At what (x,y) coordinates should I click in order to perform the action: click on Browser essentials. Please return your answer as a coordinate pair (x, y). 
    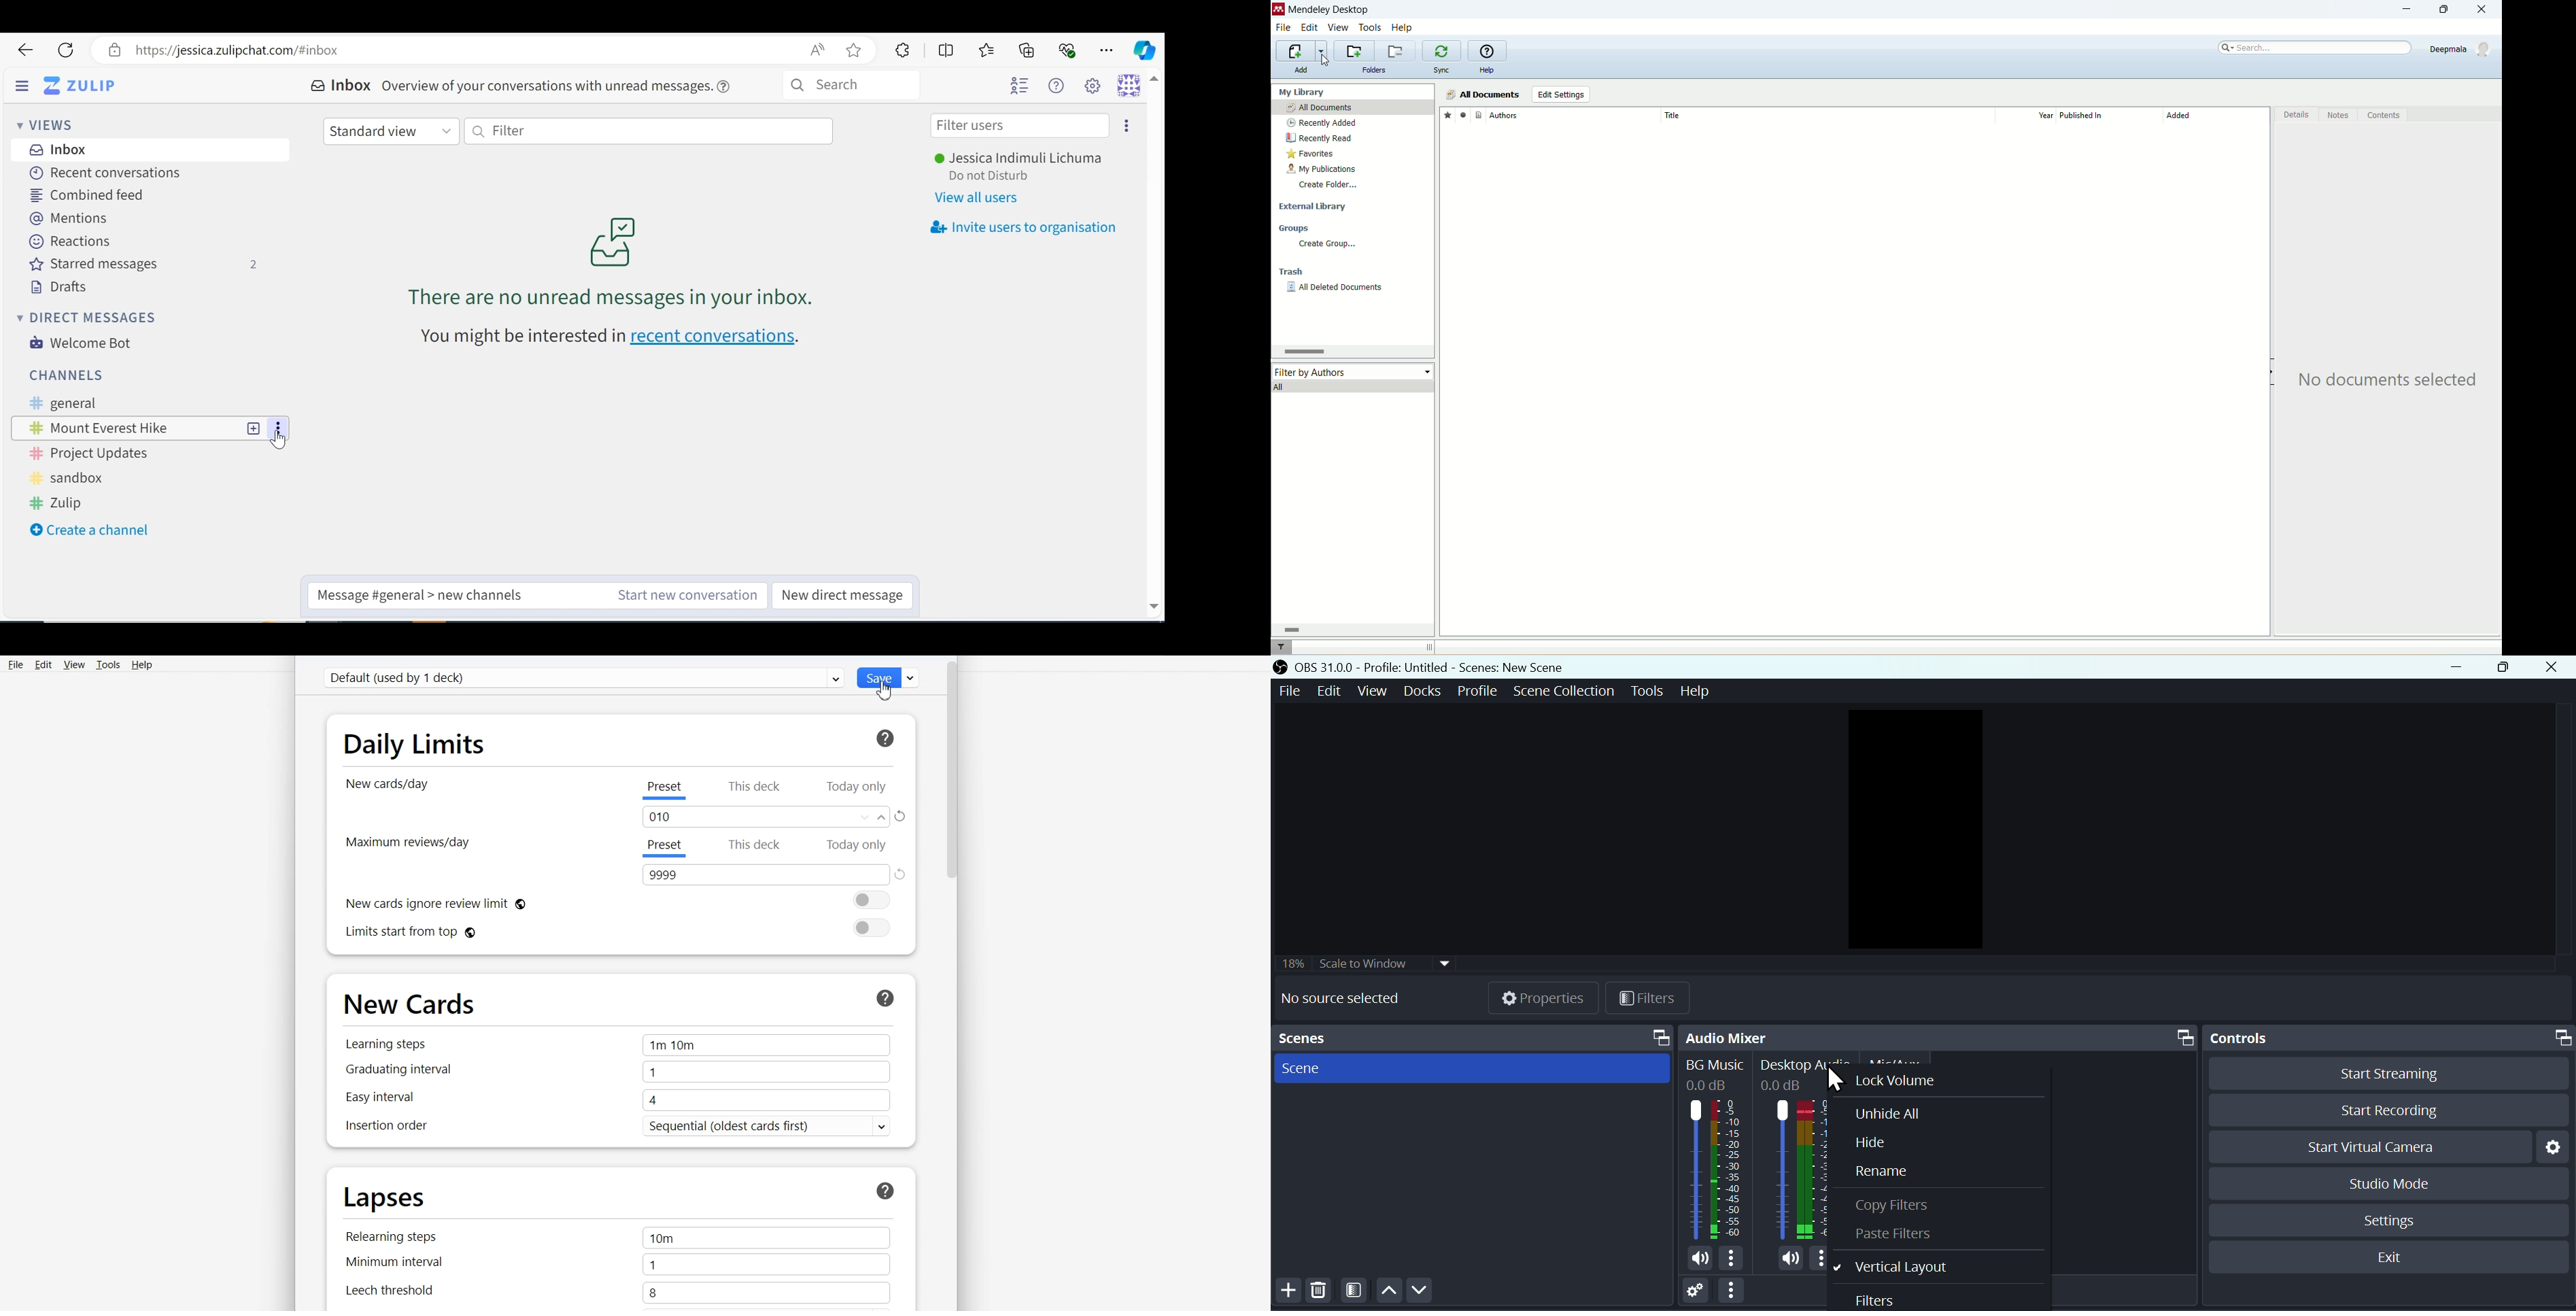
    Looking at the image, I should click on (1069, 49).